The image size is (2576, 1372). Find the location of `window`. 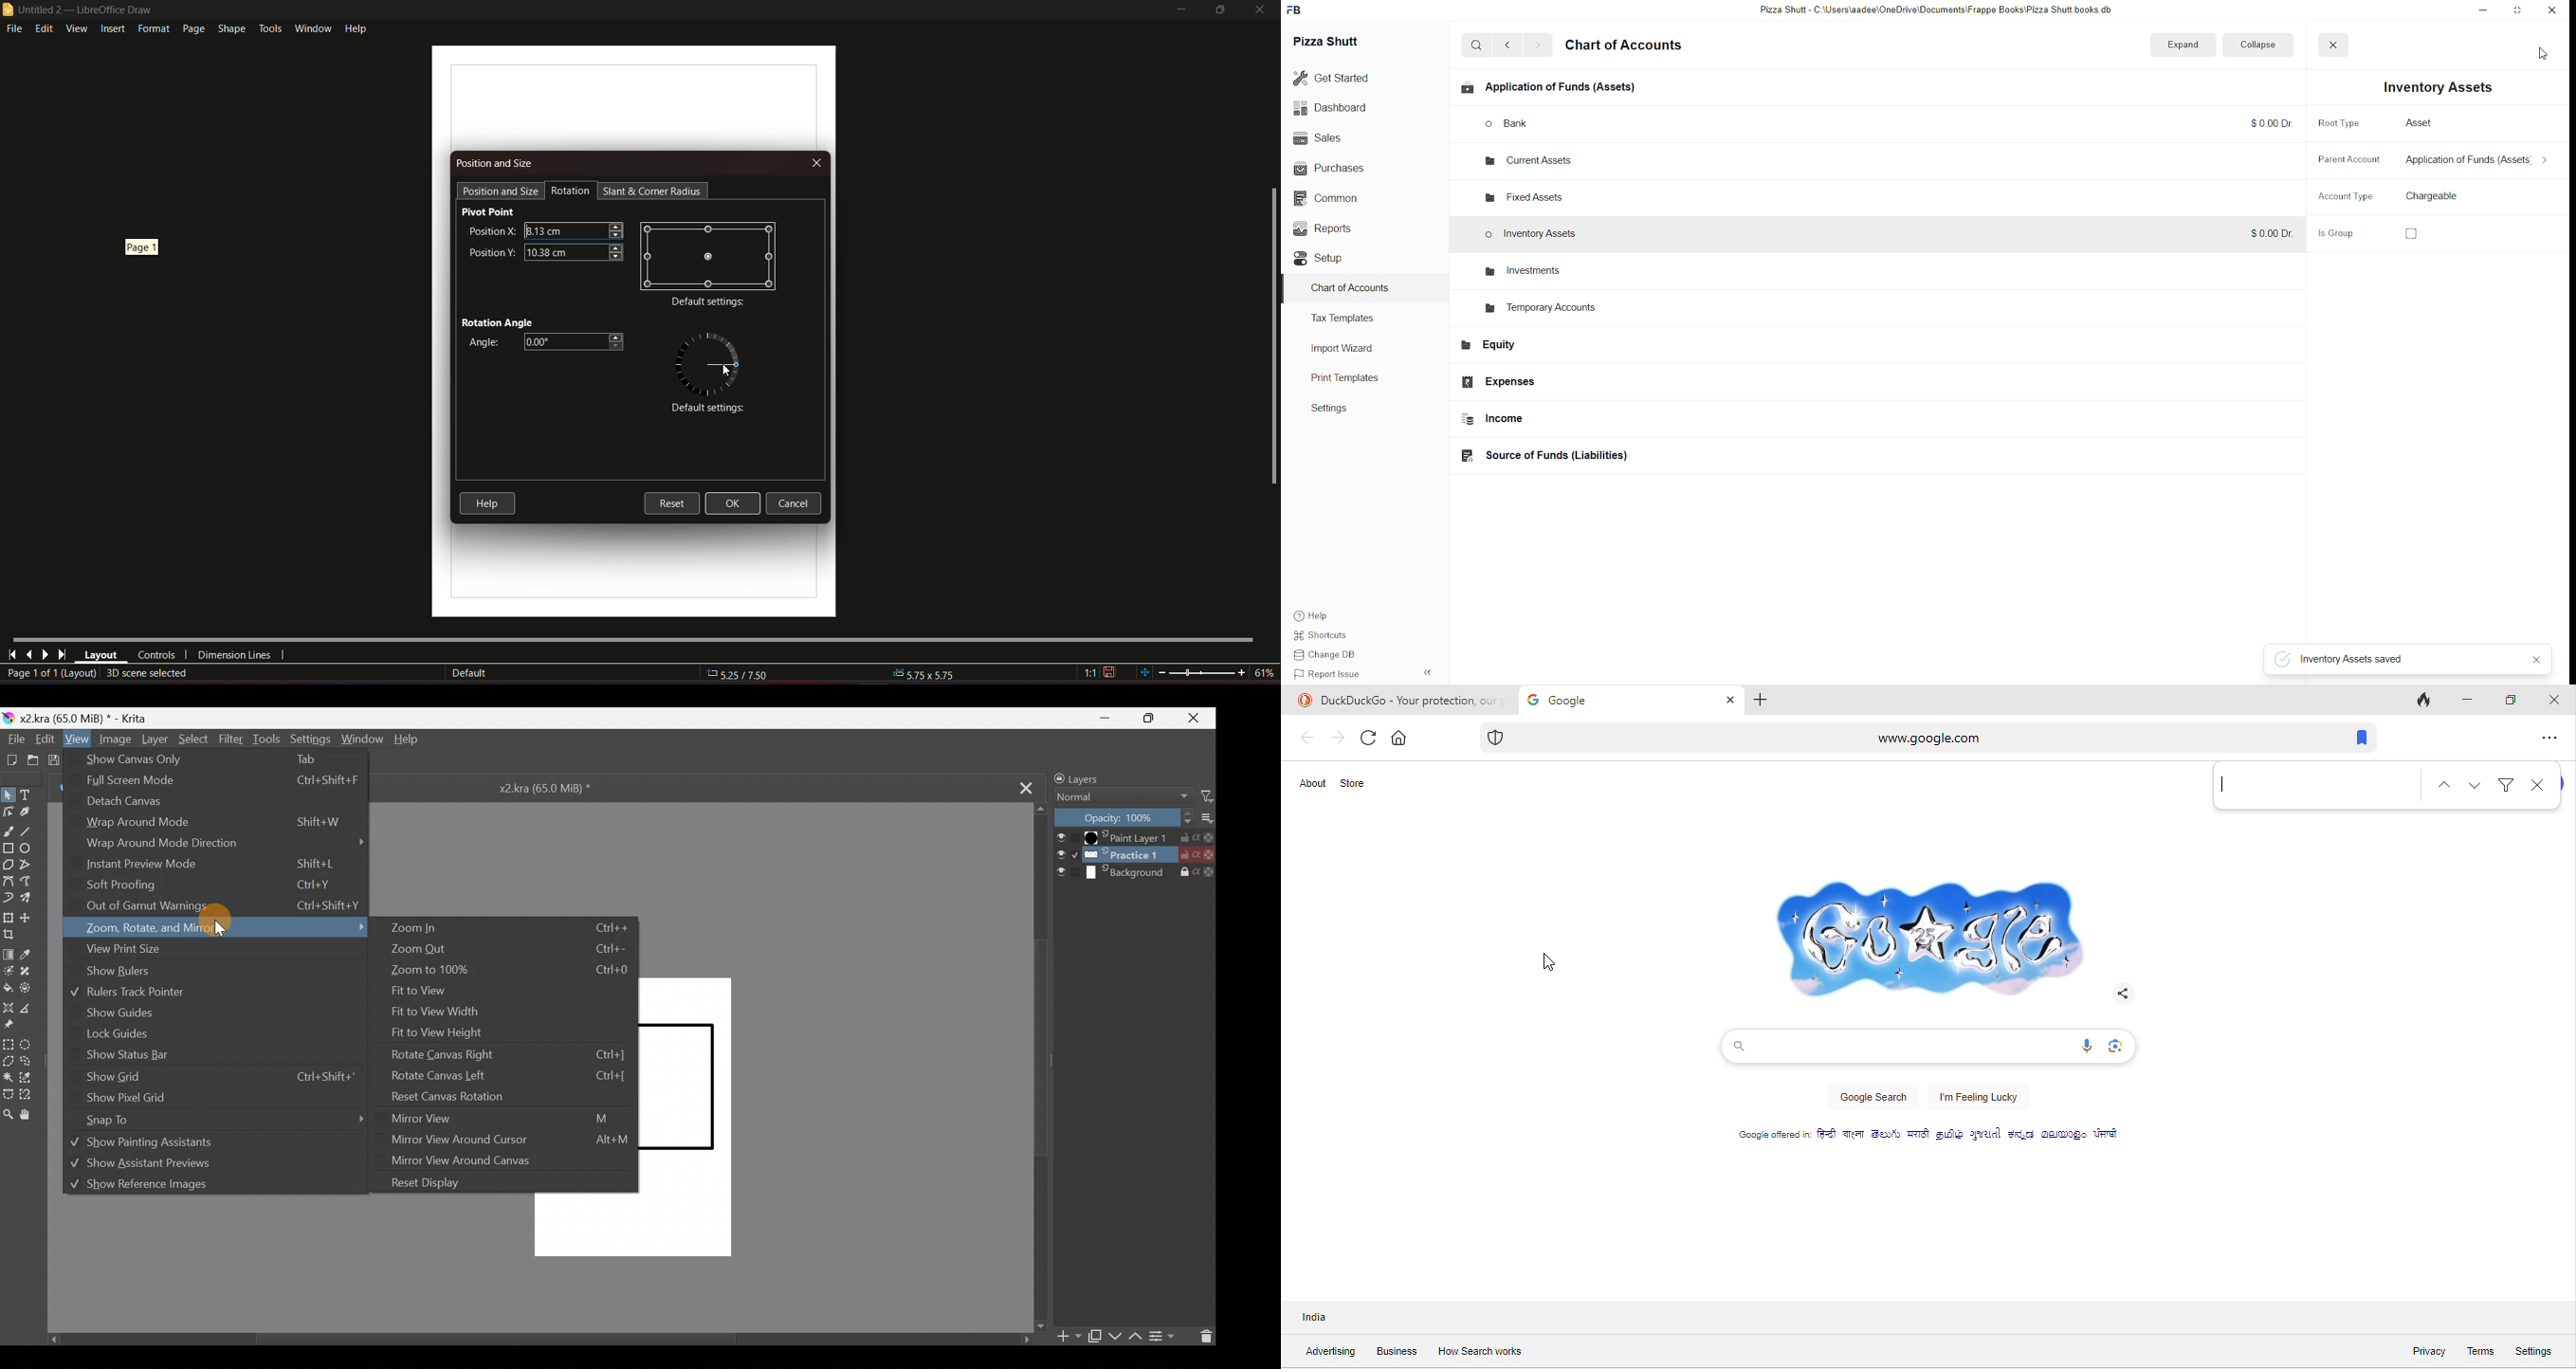

window is located at coordinates (312, 26).